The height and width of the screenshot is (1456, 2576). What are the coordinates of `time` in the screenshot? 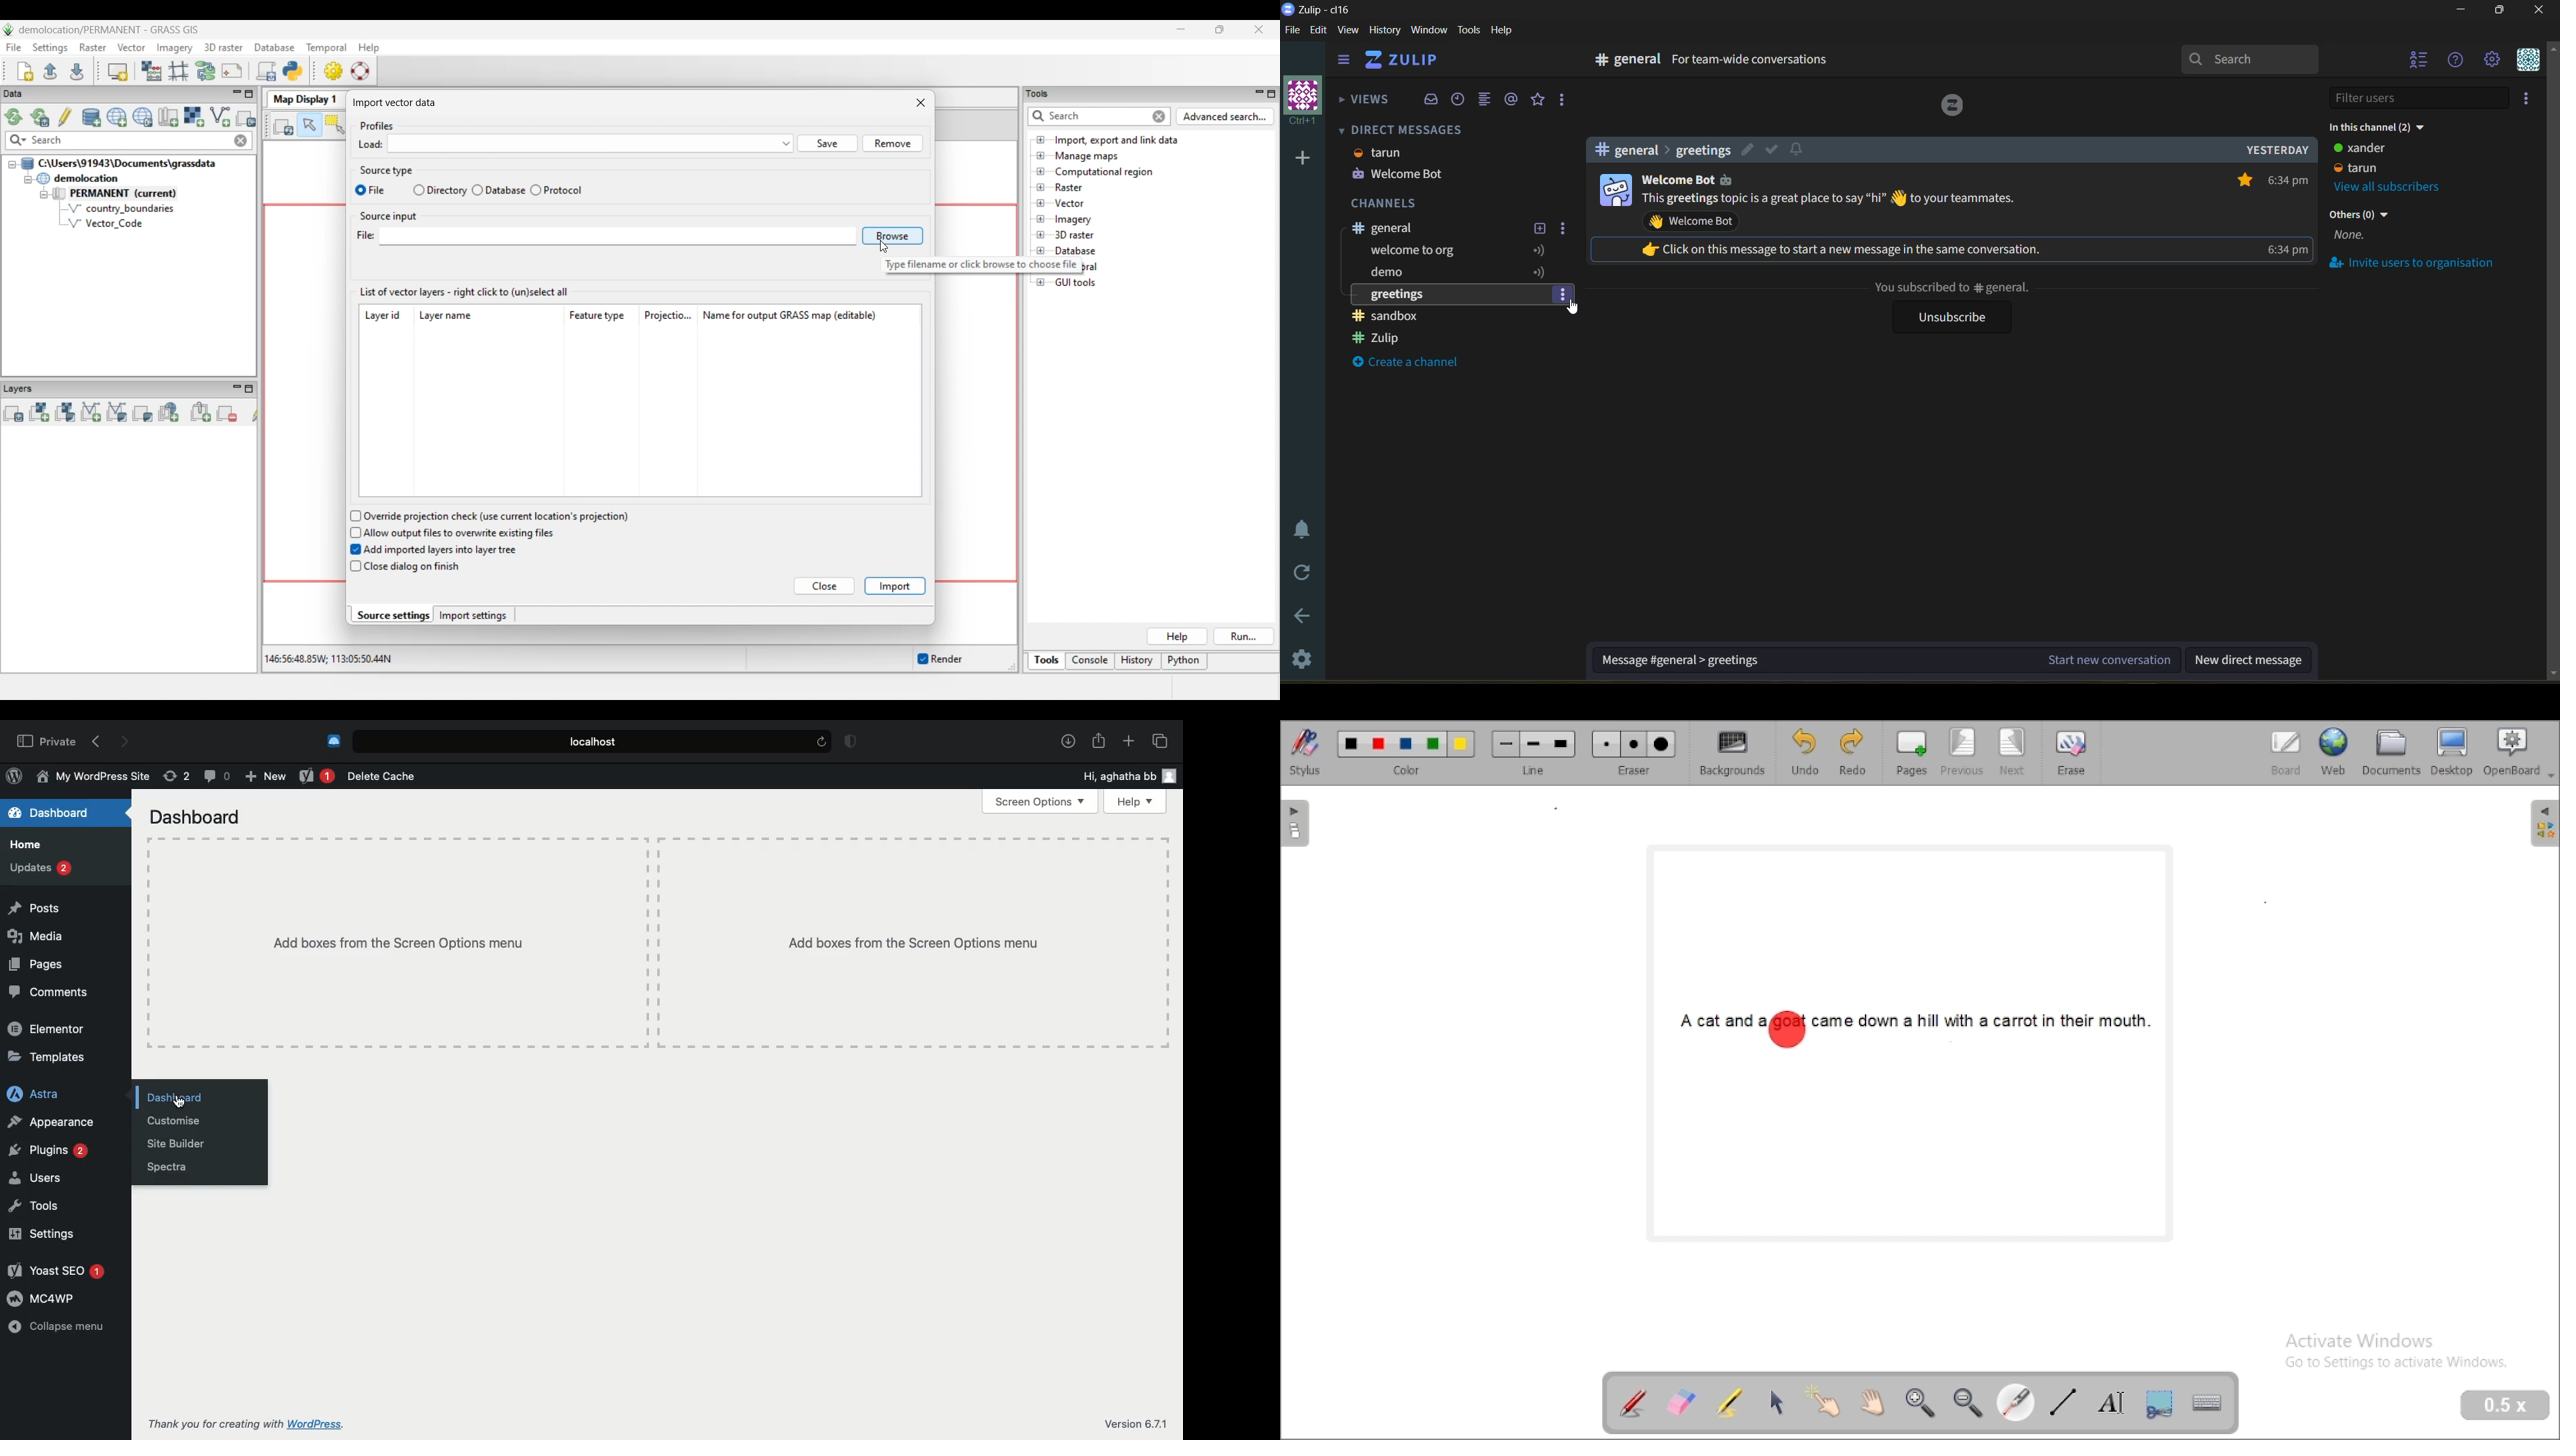 It's located at (2288, 217).